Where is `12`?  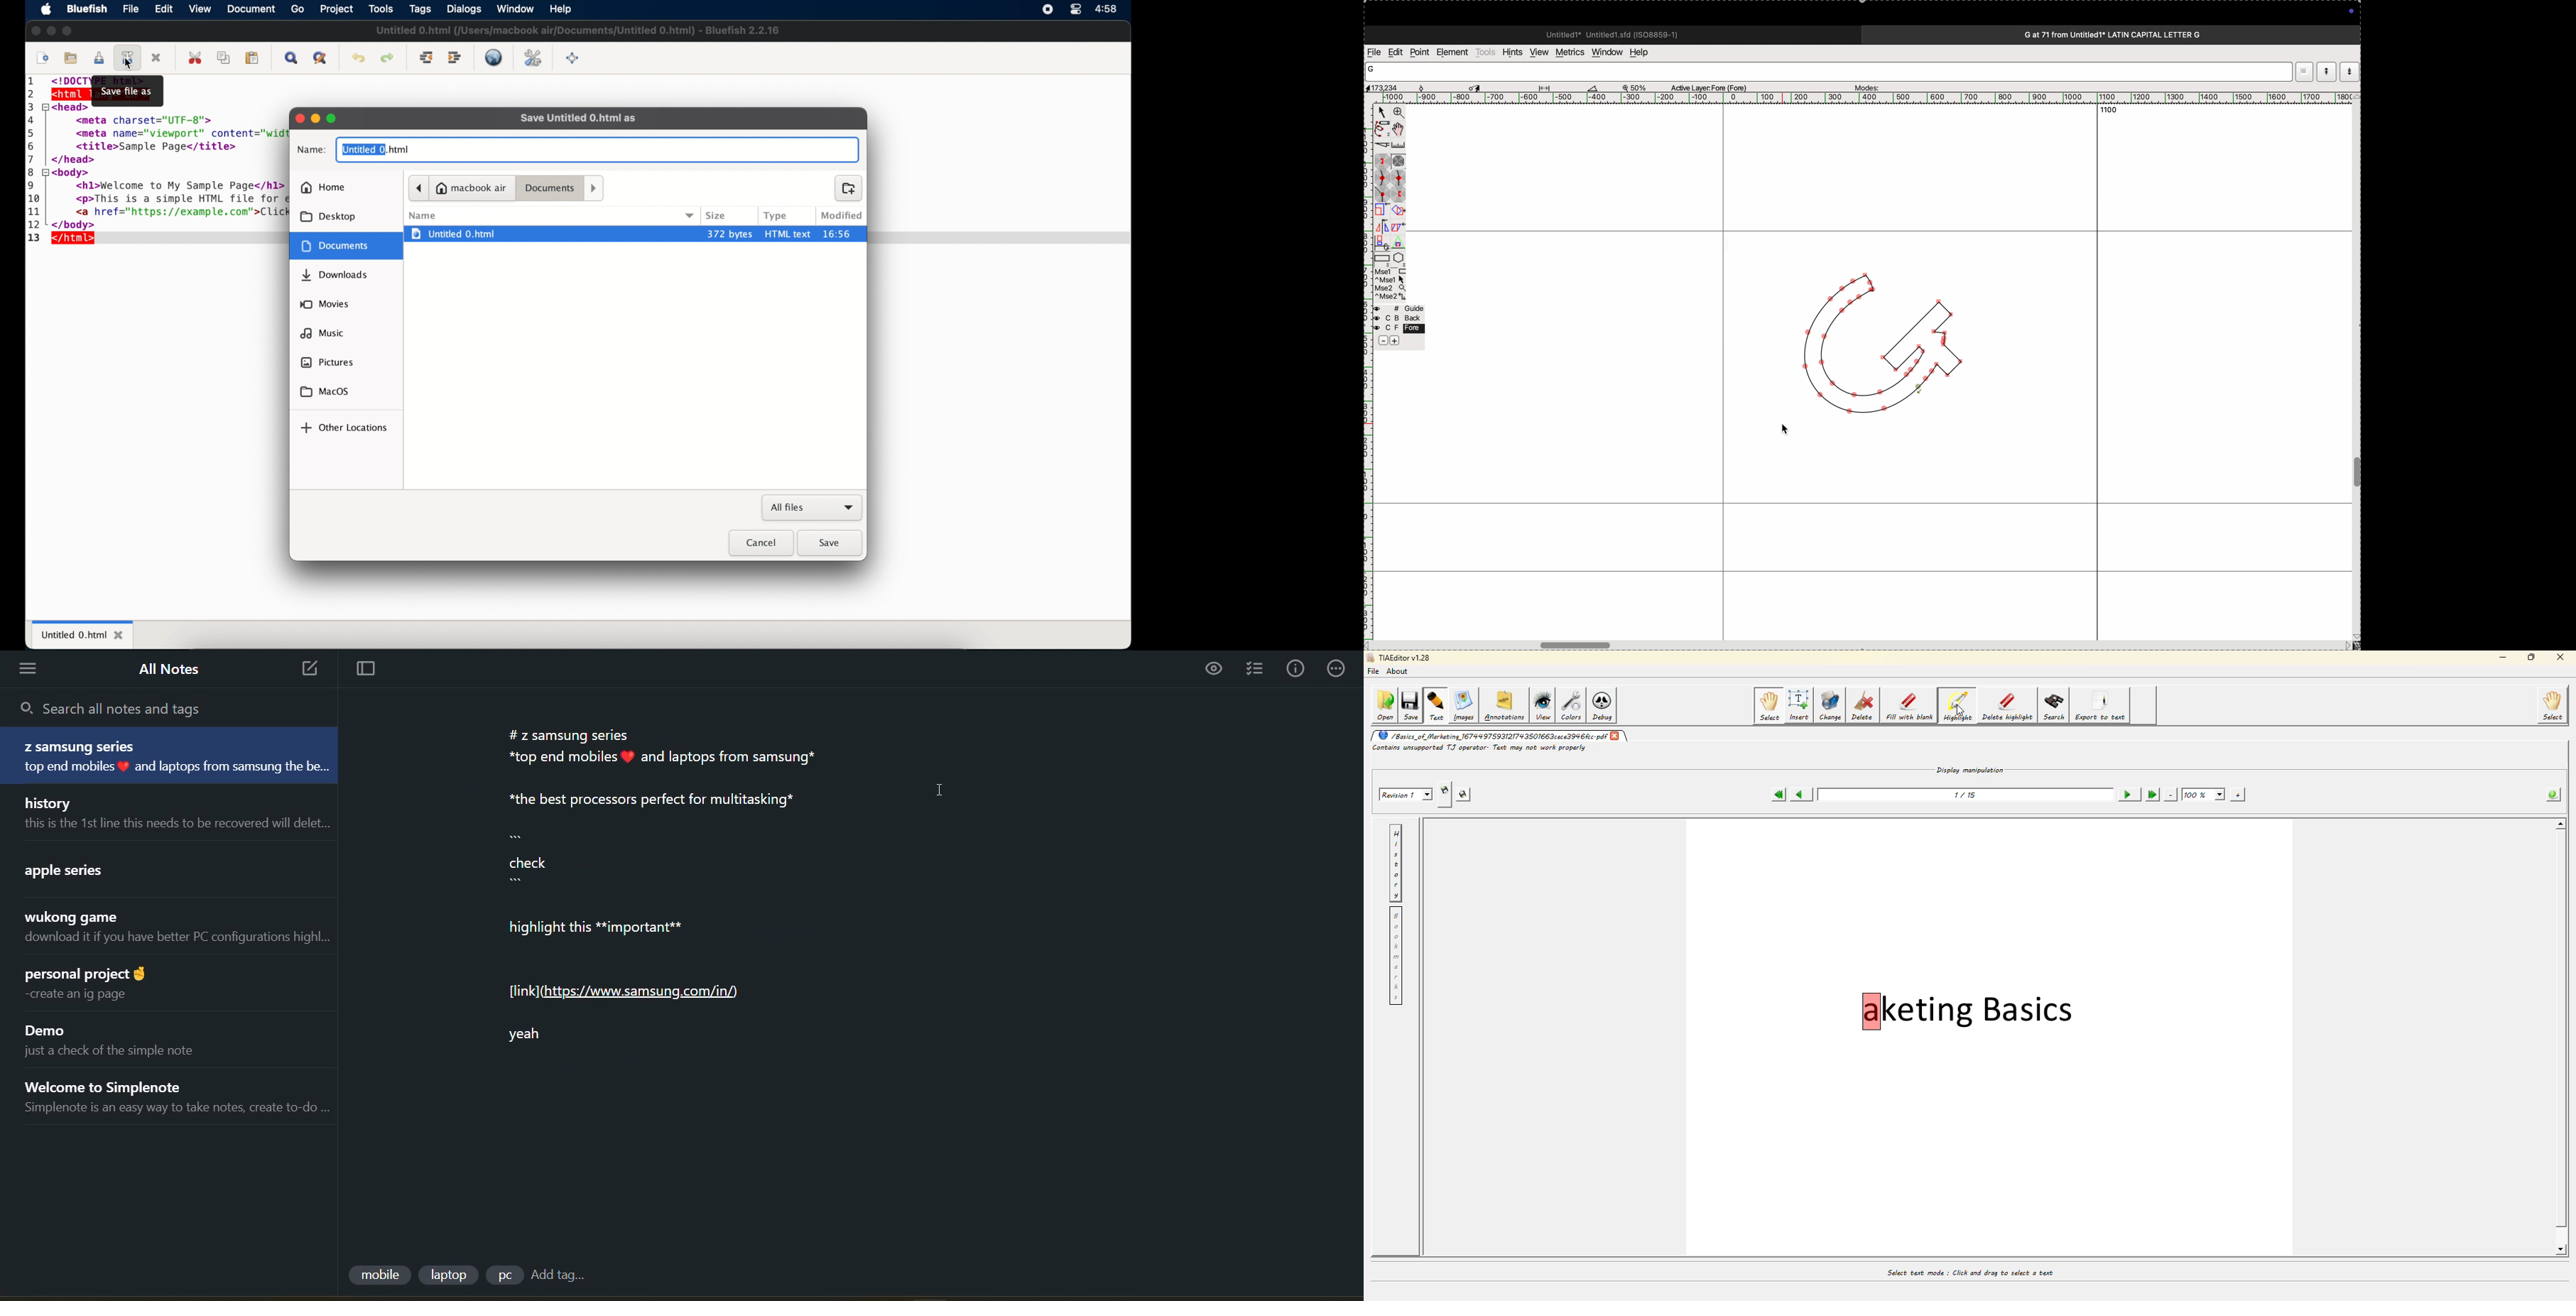
12 is located at coordinates (36, 225).